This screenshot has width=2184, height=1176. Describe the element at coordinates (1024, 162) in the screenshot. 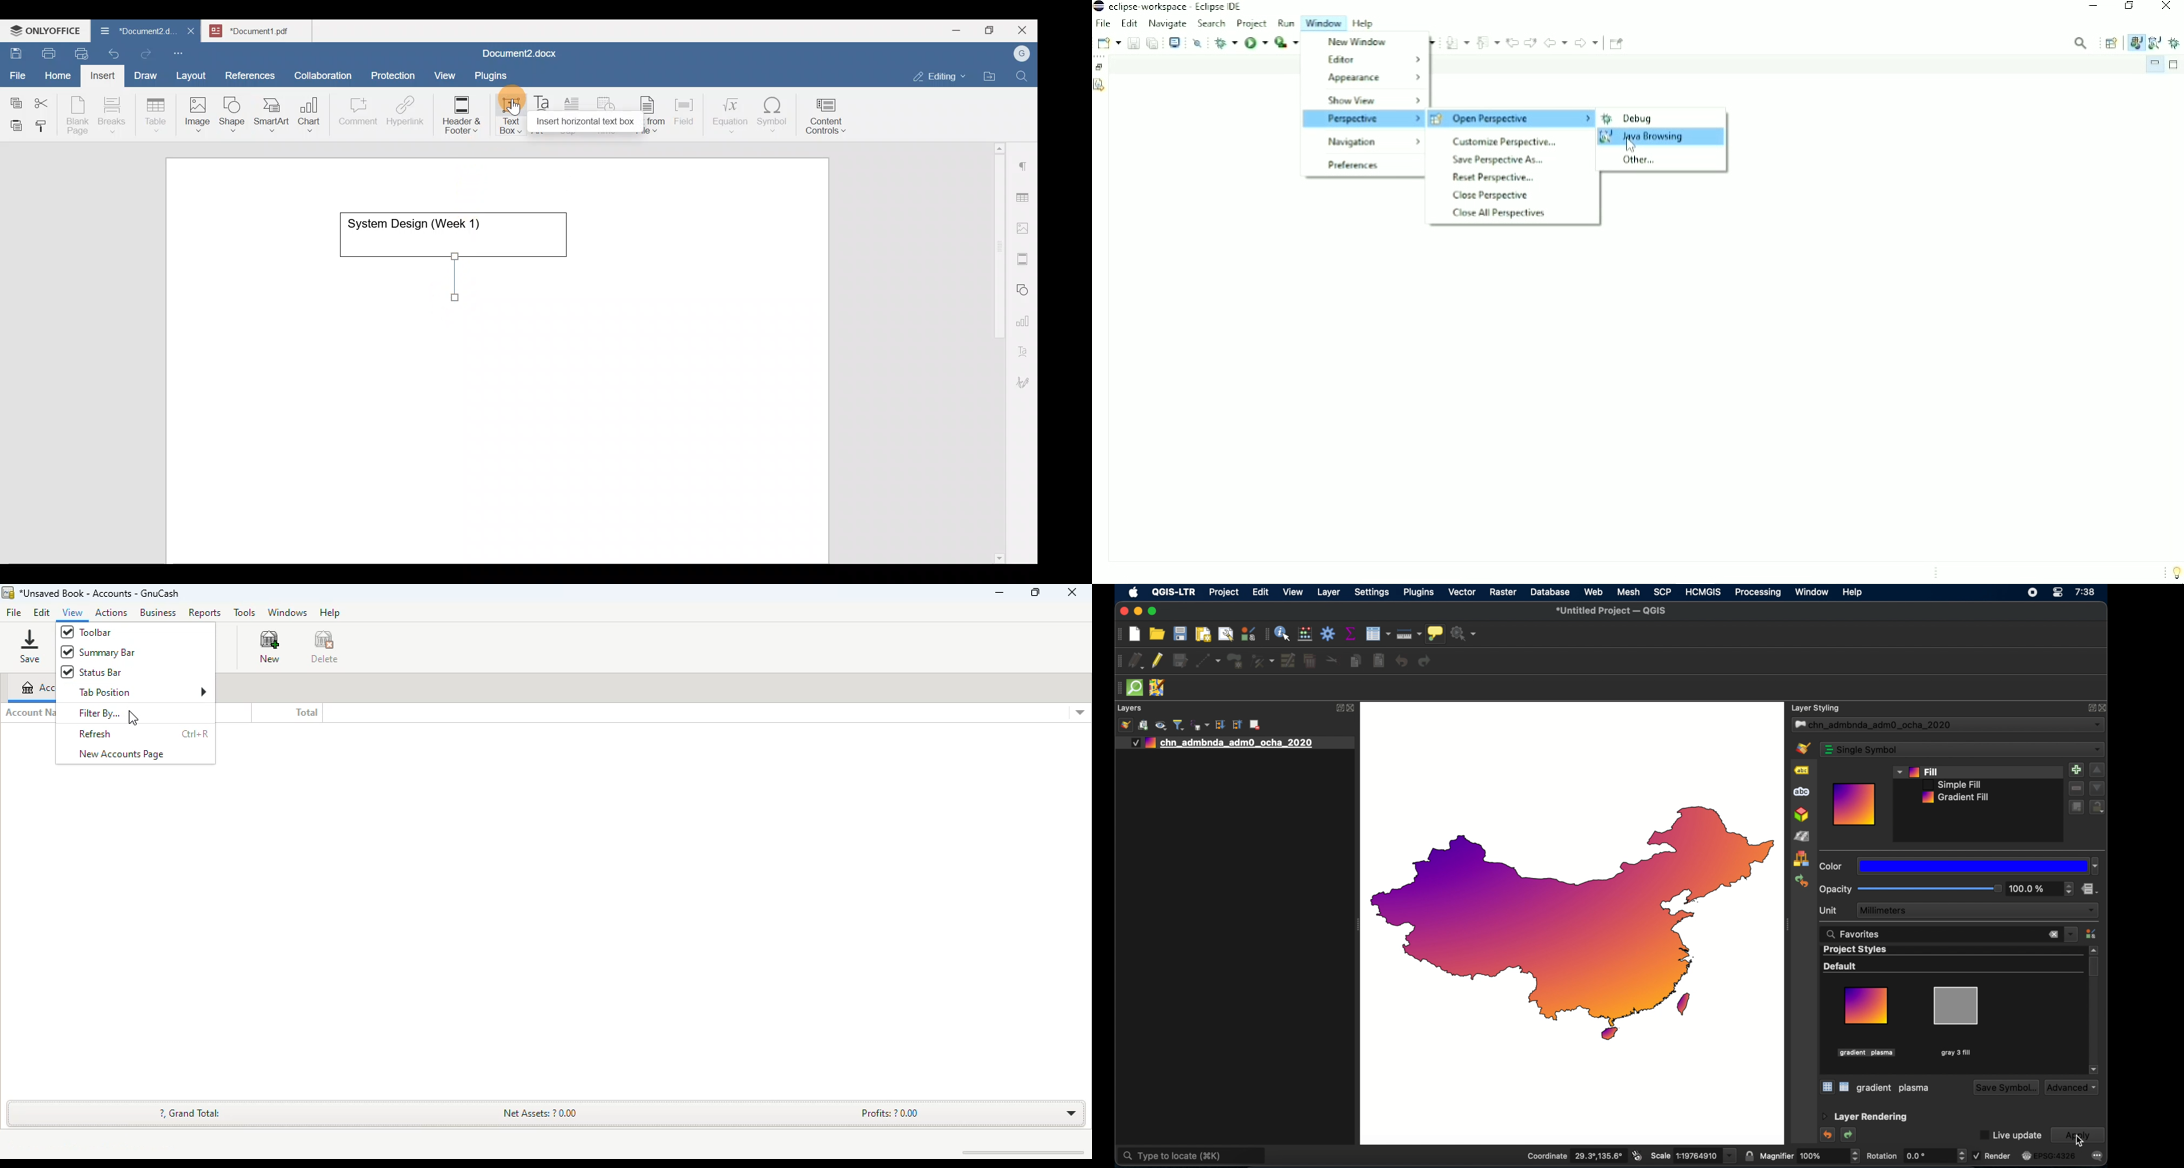

I see `Paragraph settings` at that location.